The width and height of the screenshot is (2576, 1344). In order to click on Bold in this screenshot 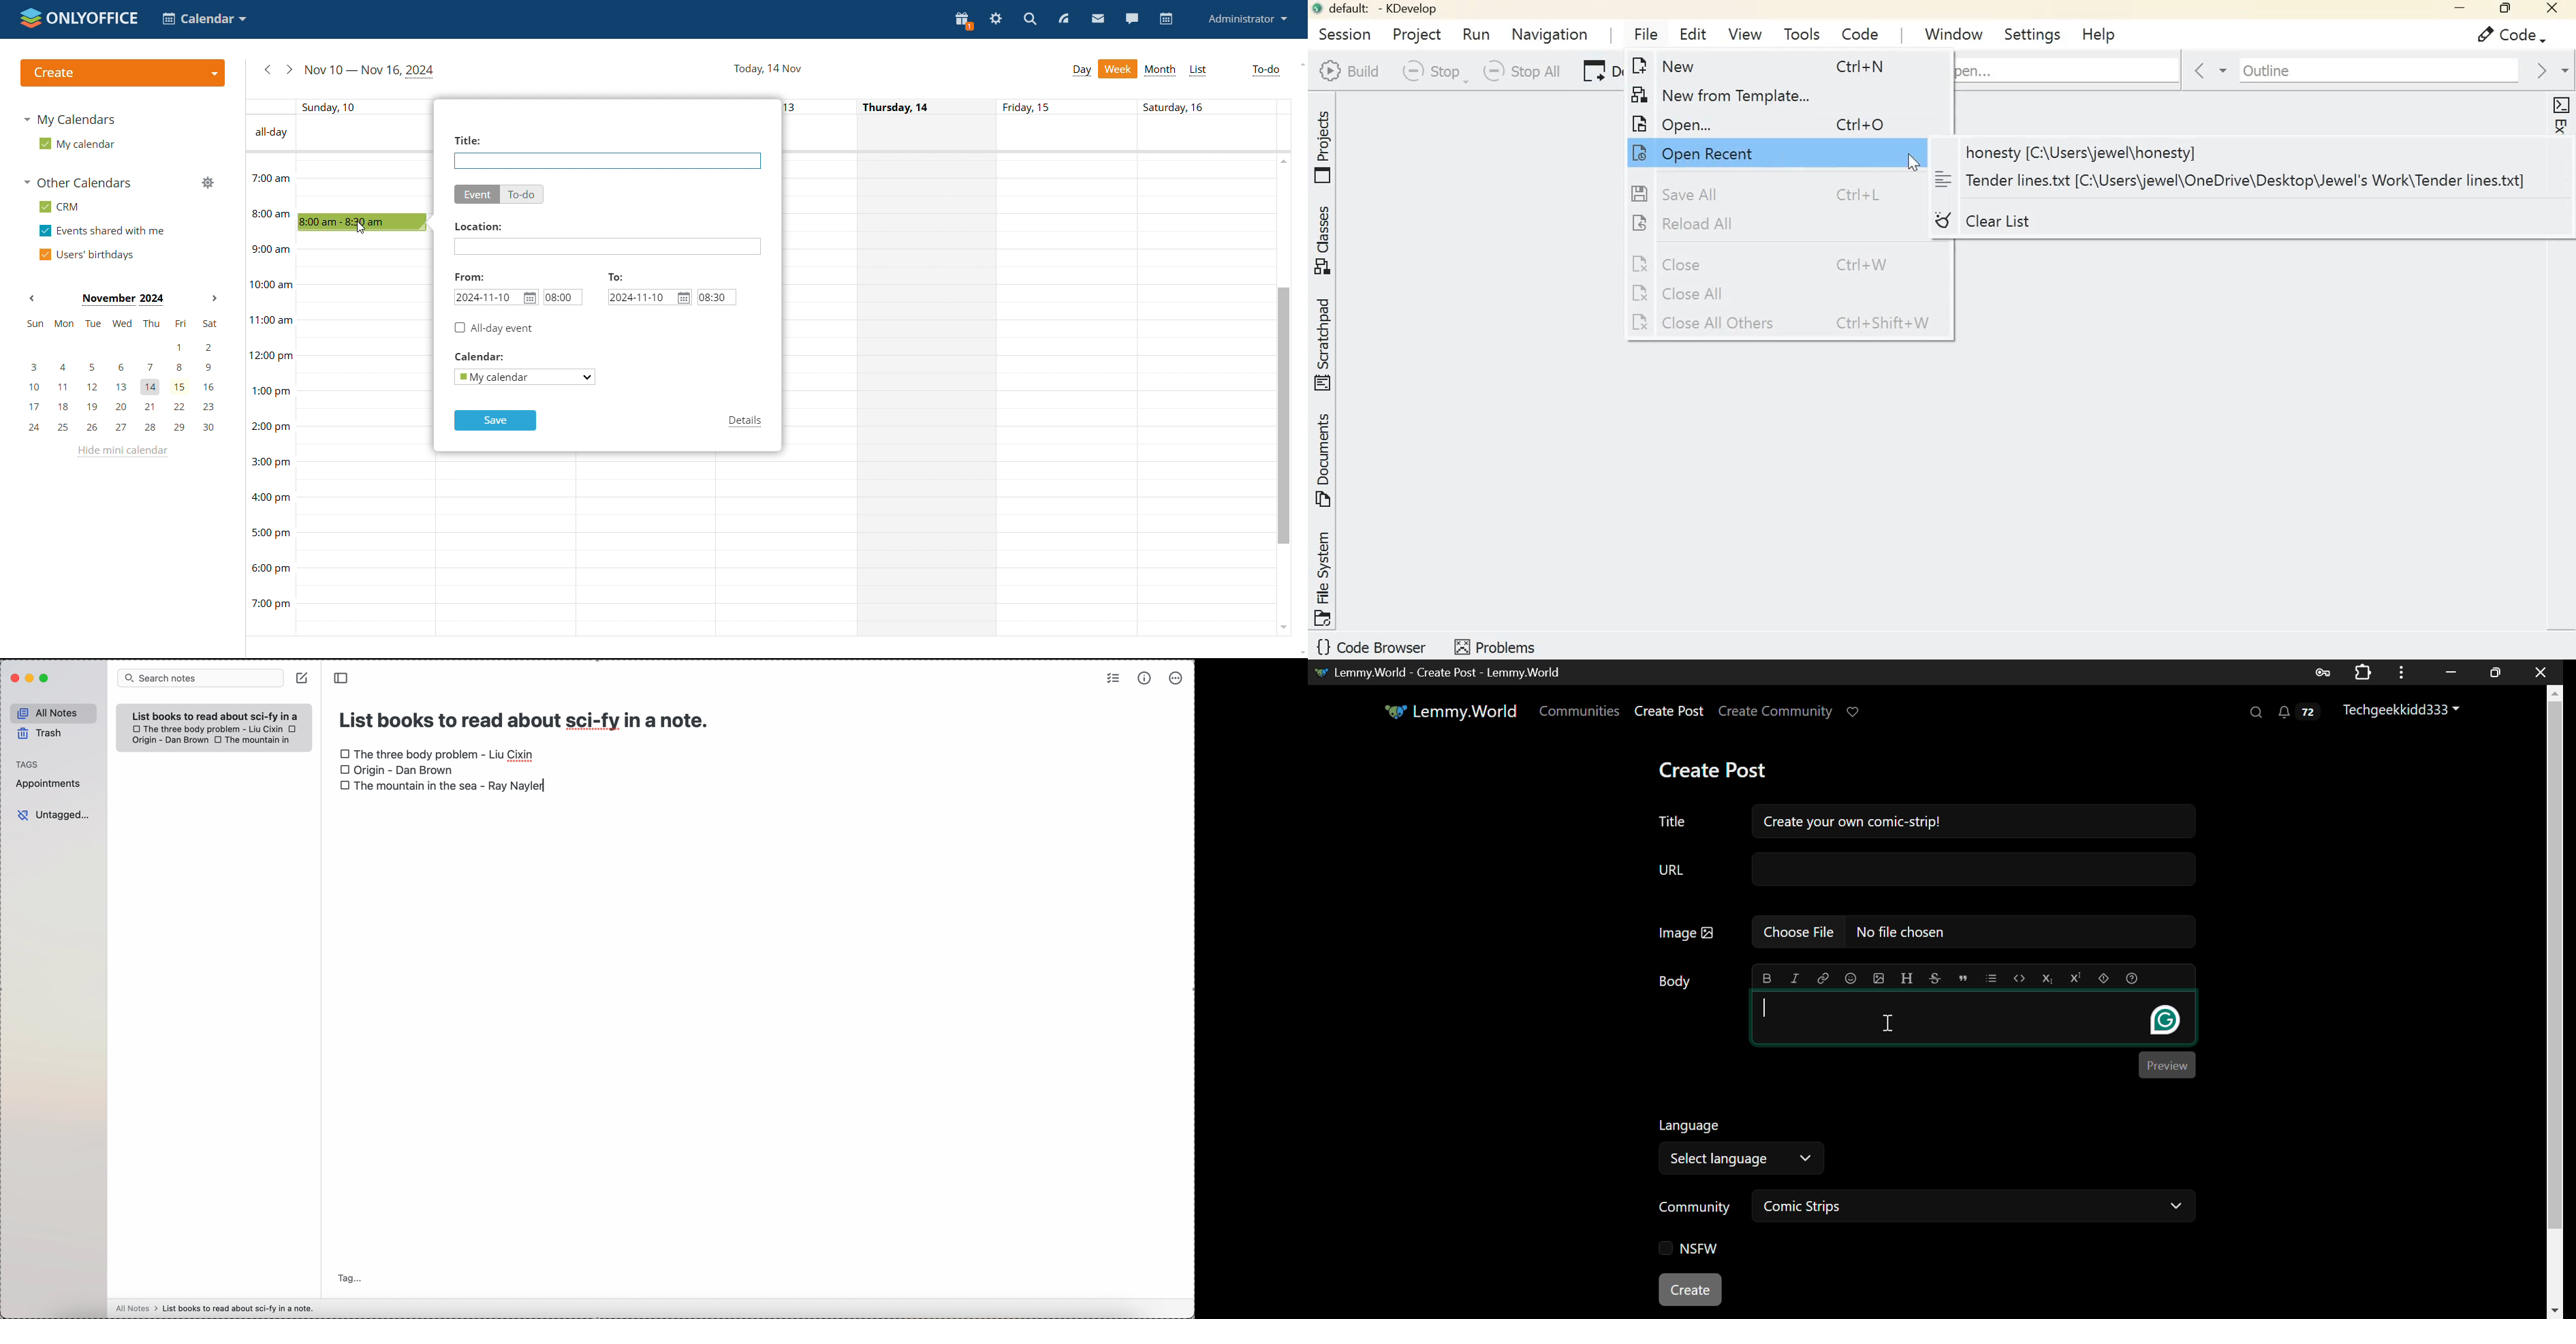, I will do `click(1766, 979)`.